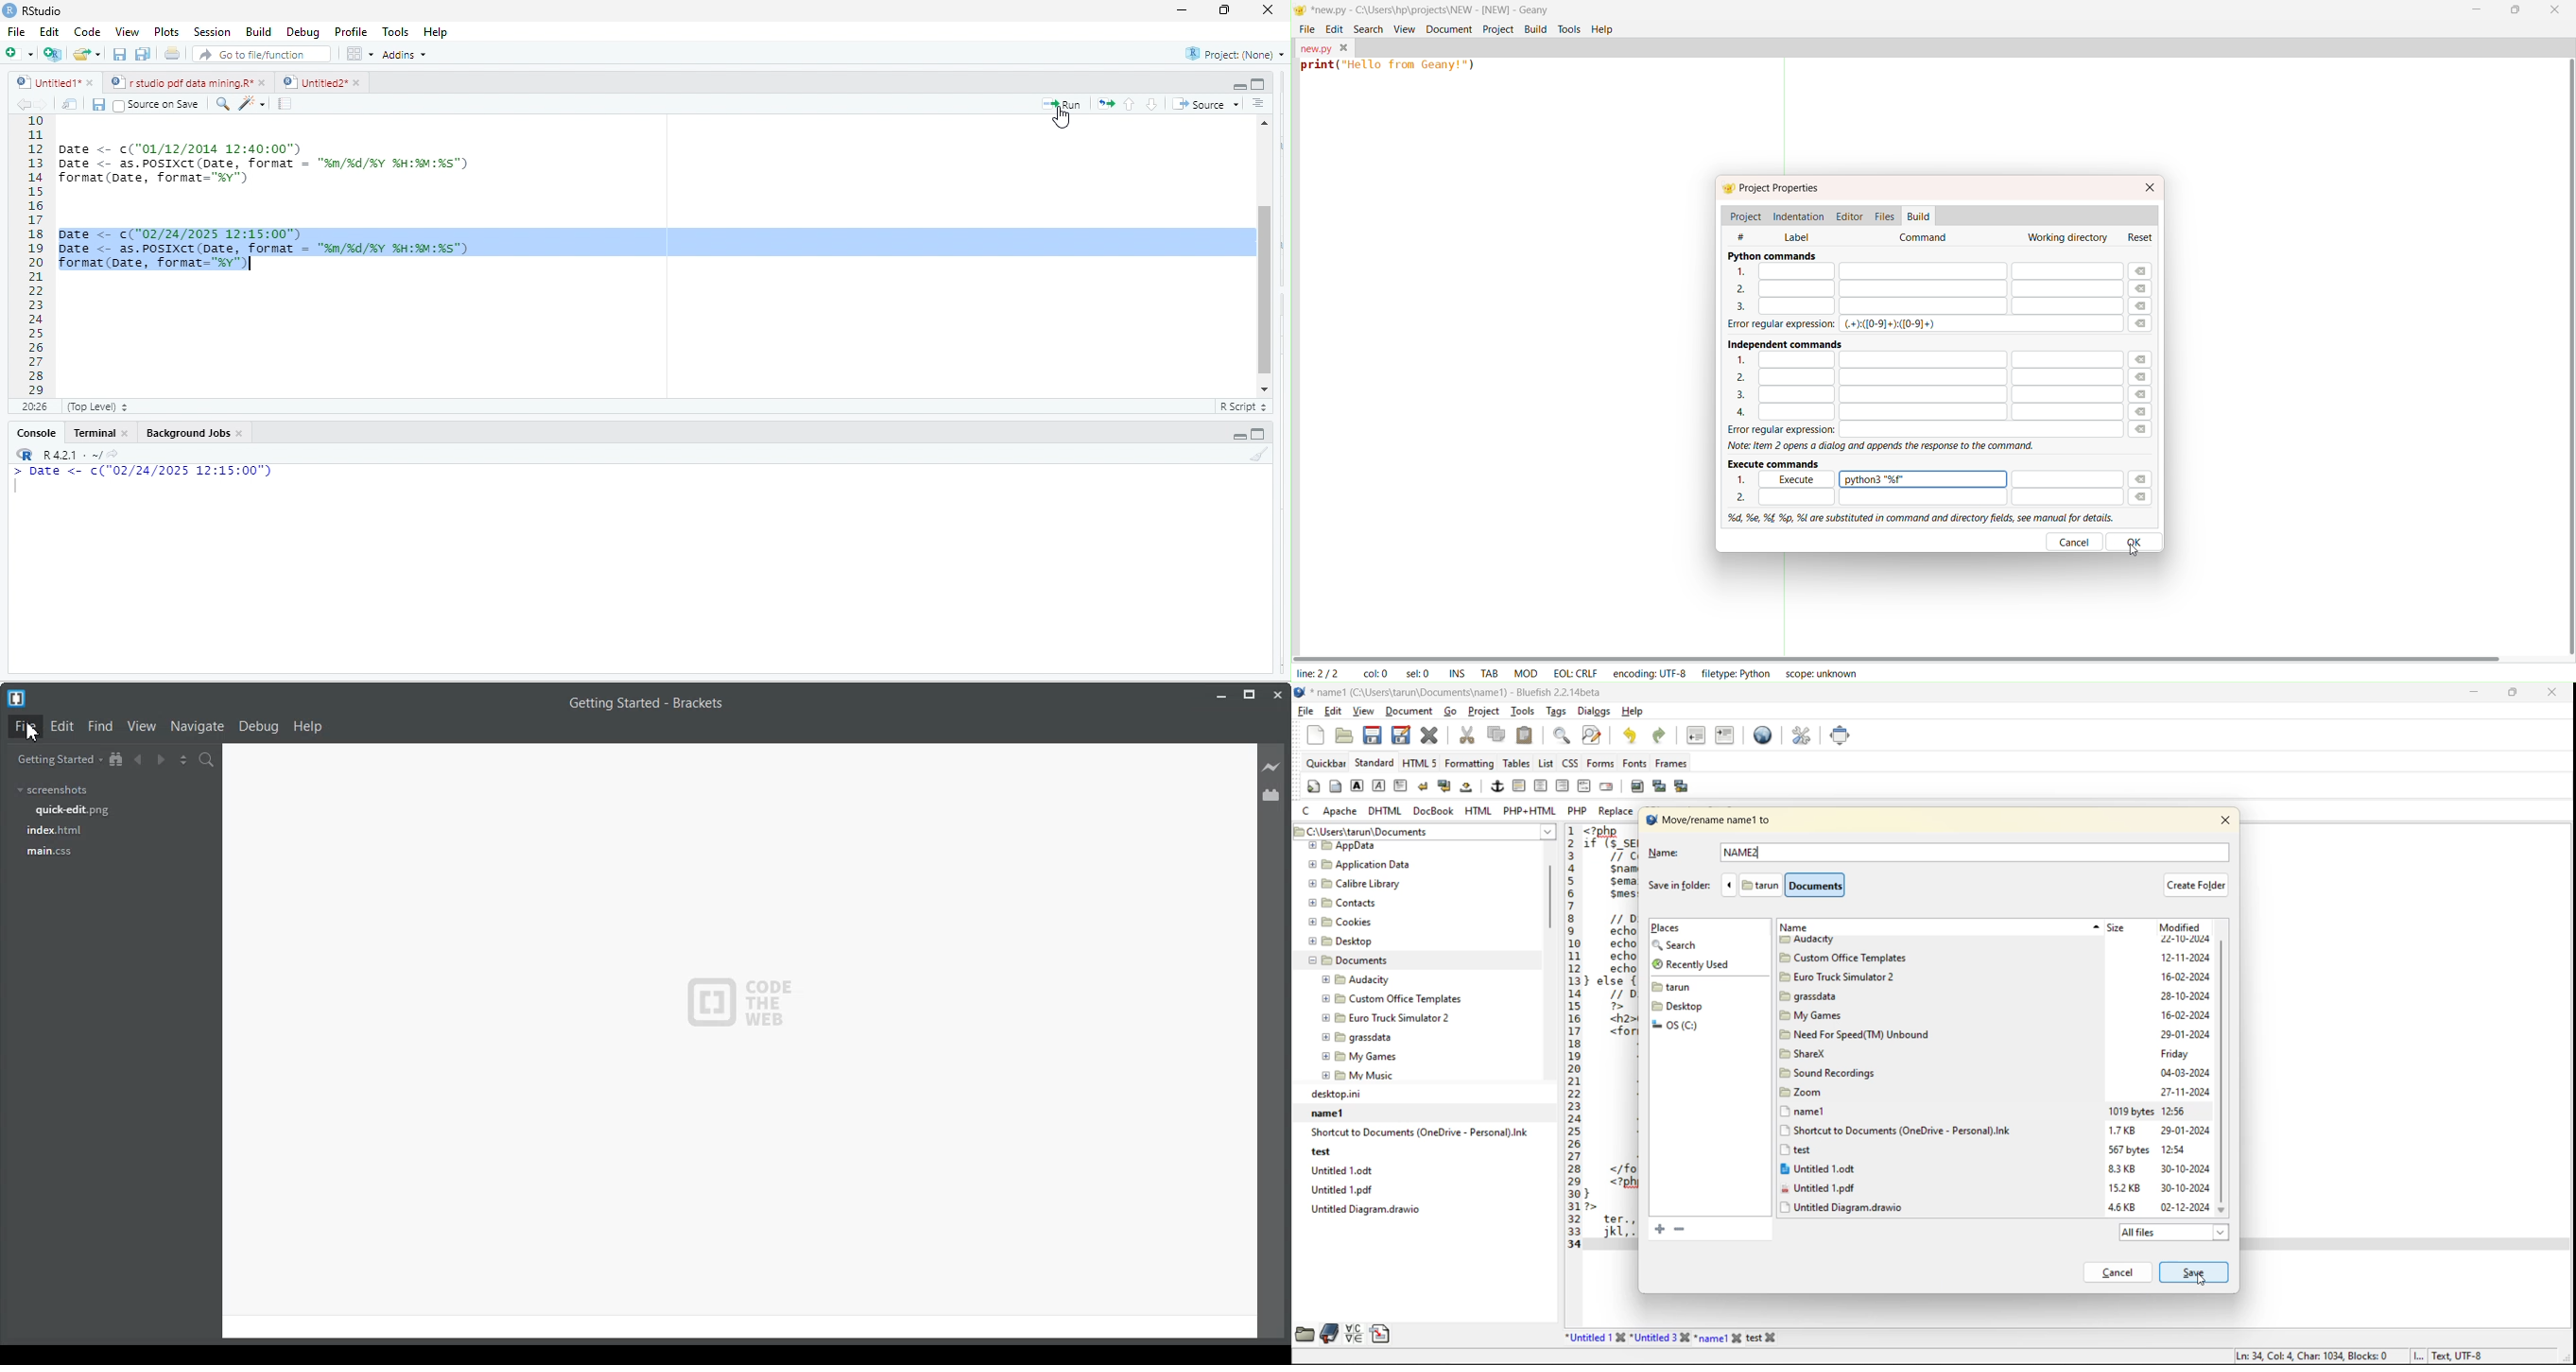 This screenshot has height=1372, width=2576. Describe the element at coordinates (1262, 103) in the screenshot. I see `show document outline` at that location.